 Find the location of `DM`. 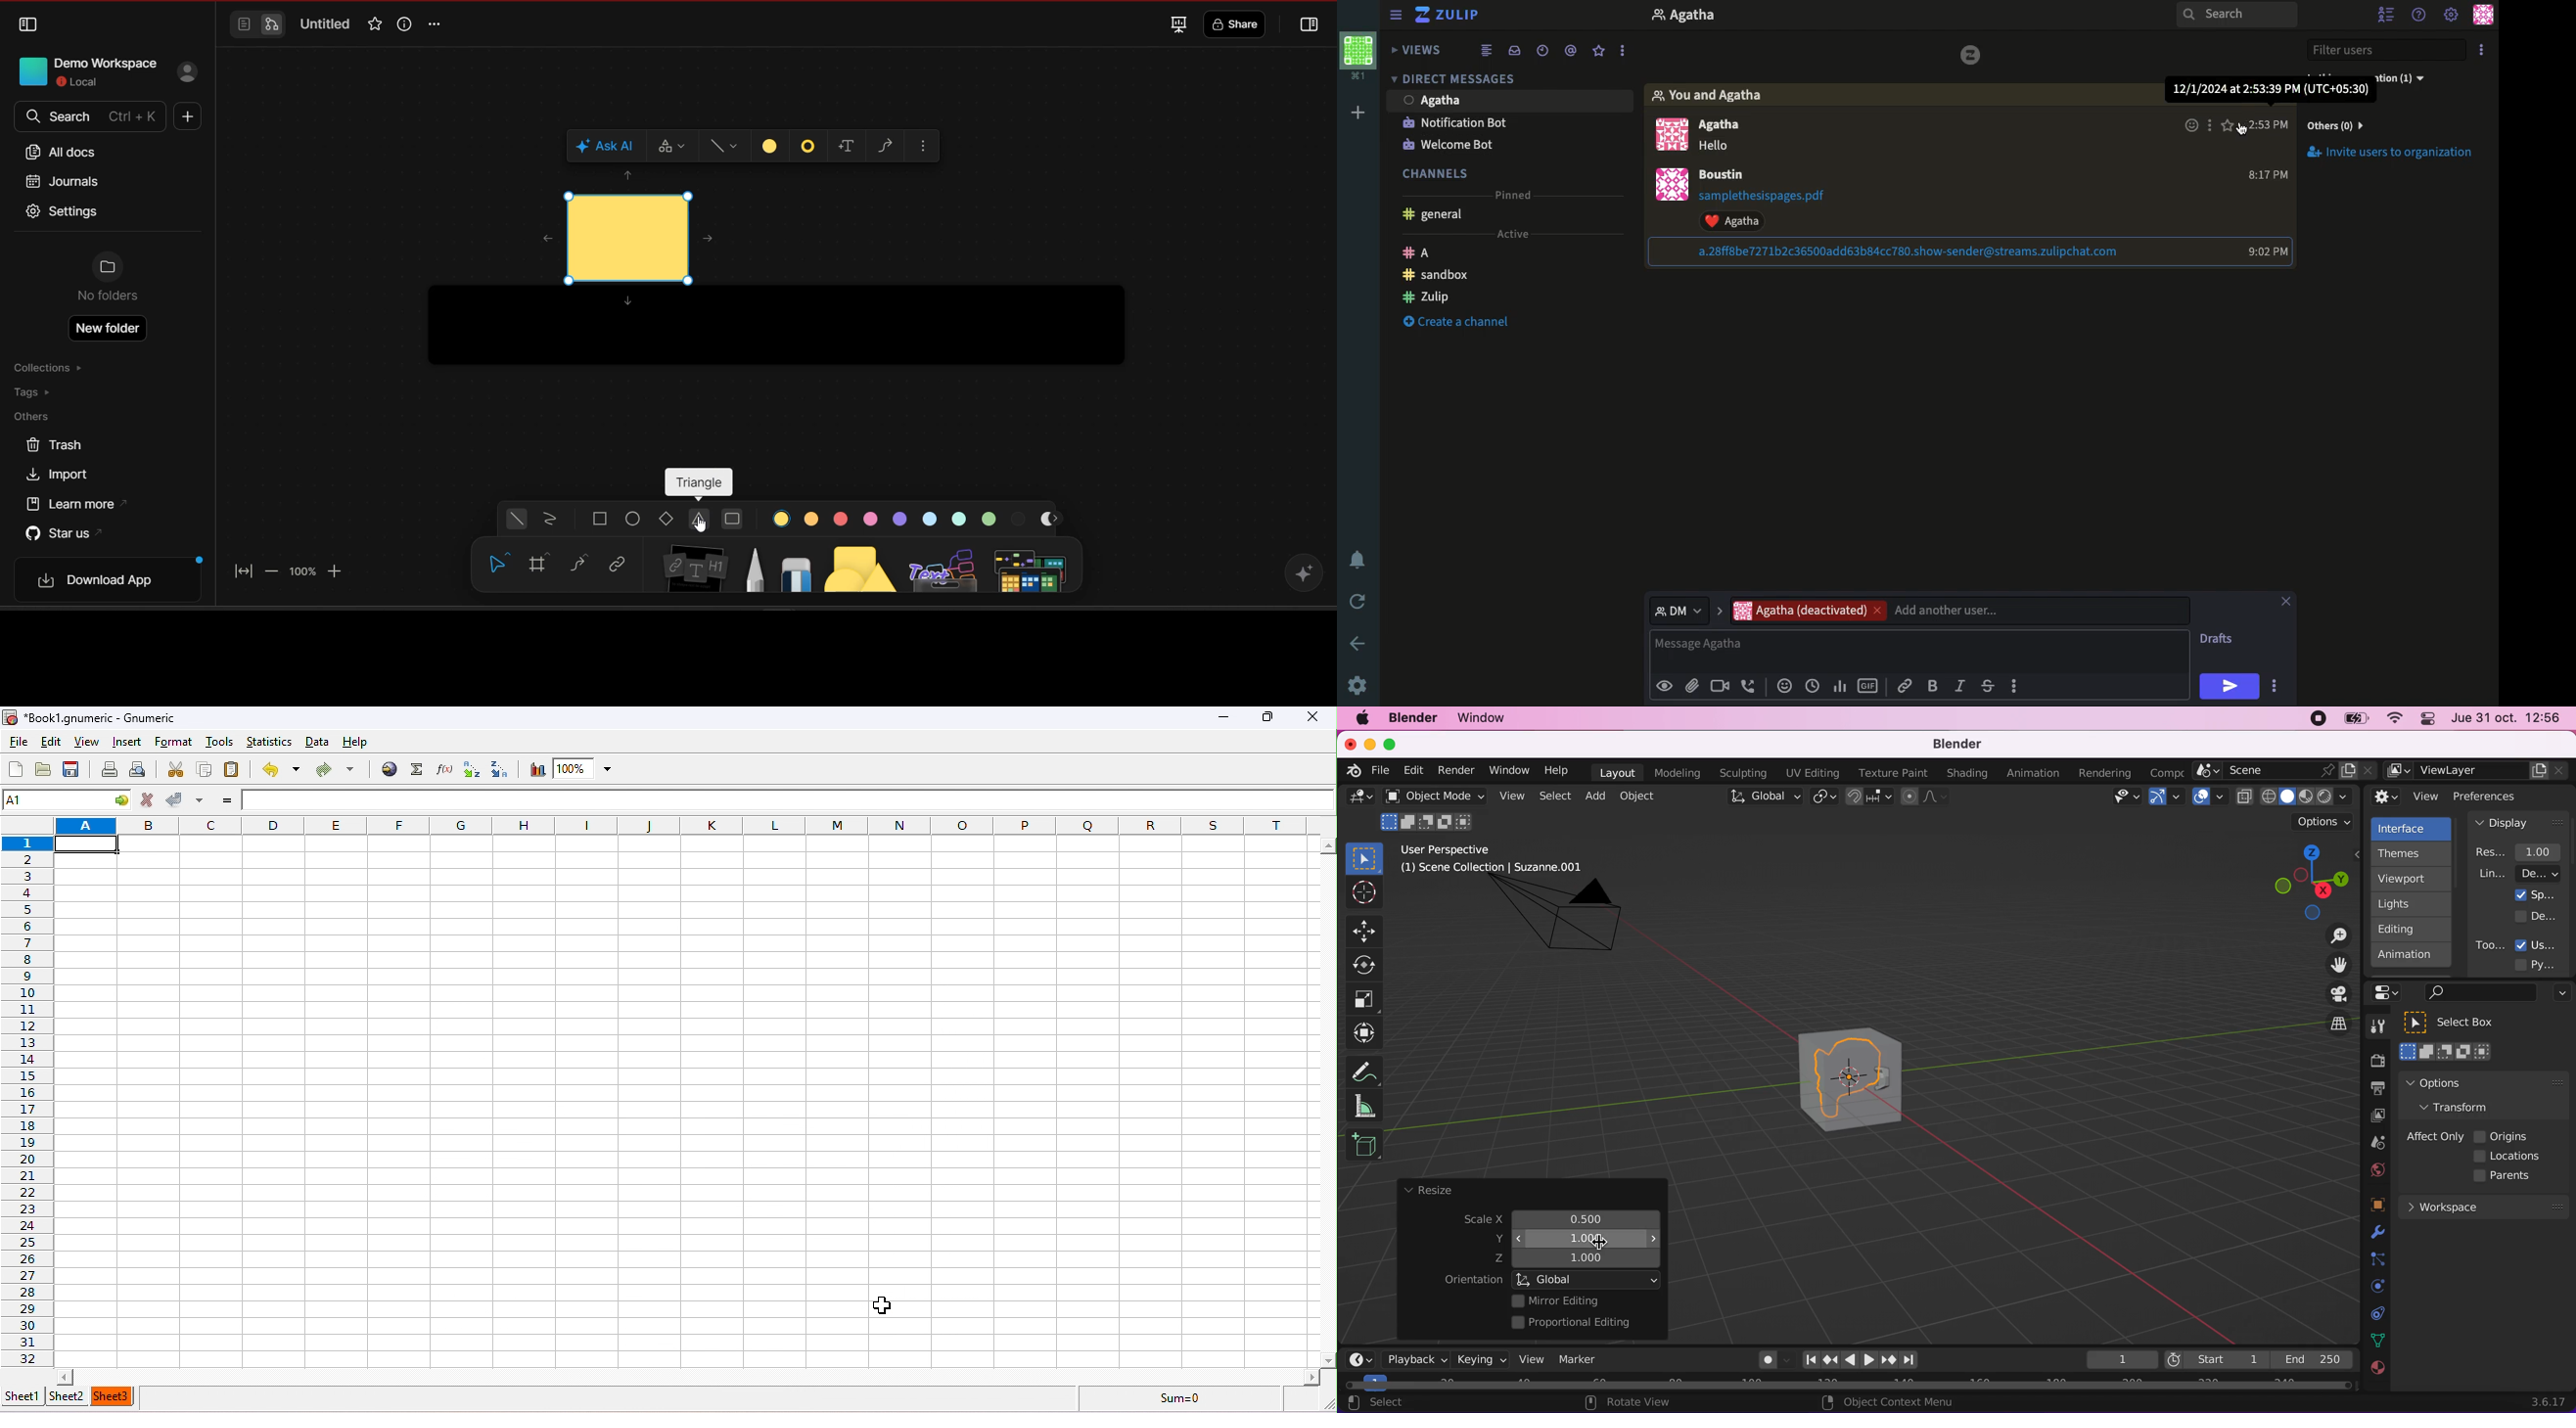

DM is located at coordinates (1686, 610).